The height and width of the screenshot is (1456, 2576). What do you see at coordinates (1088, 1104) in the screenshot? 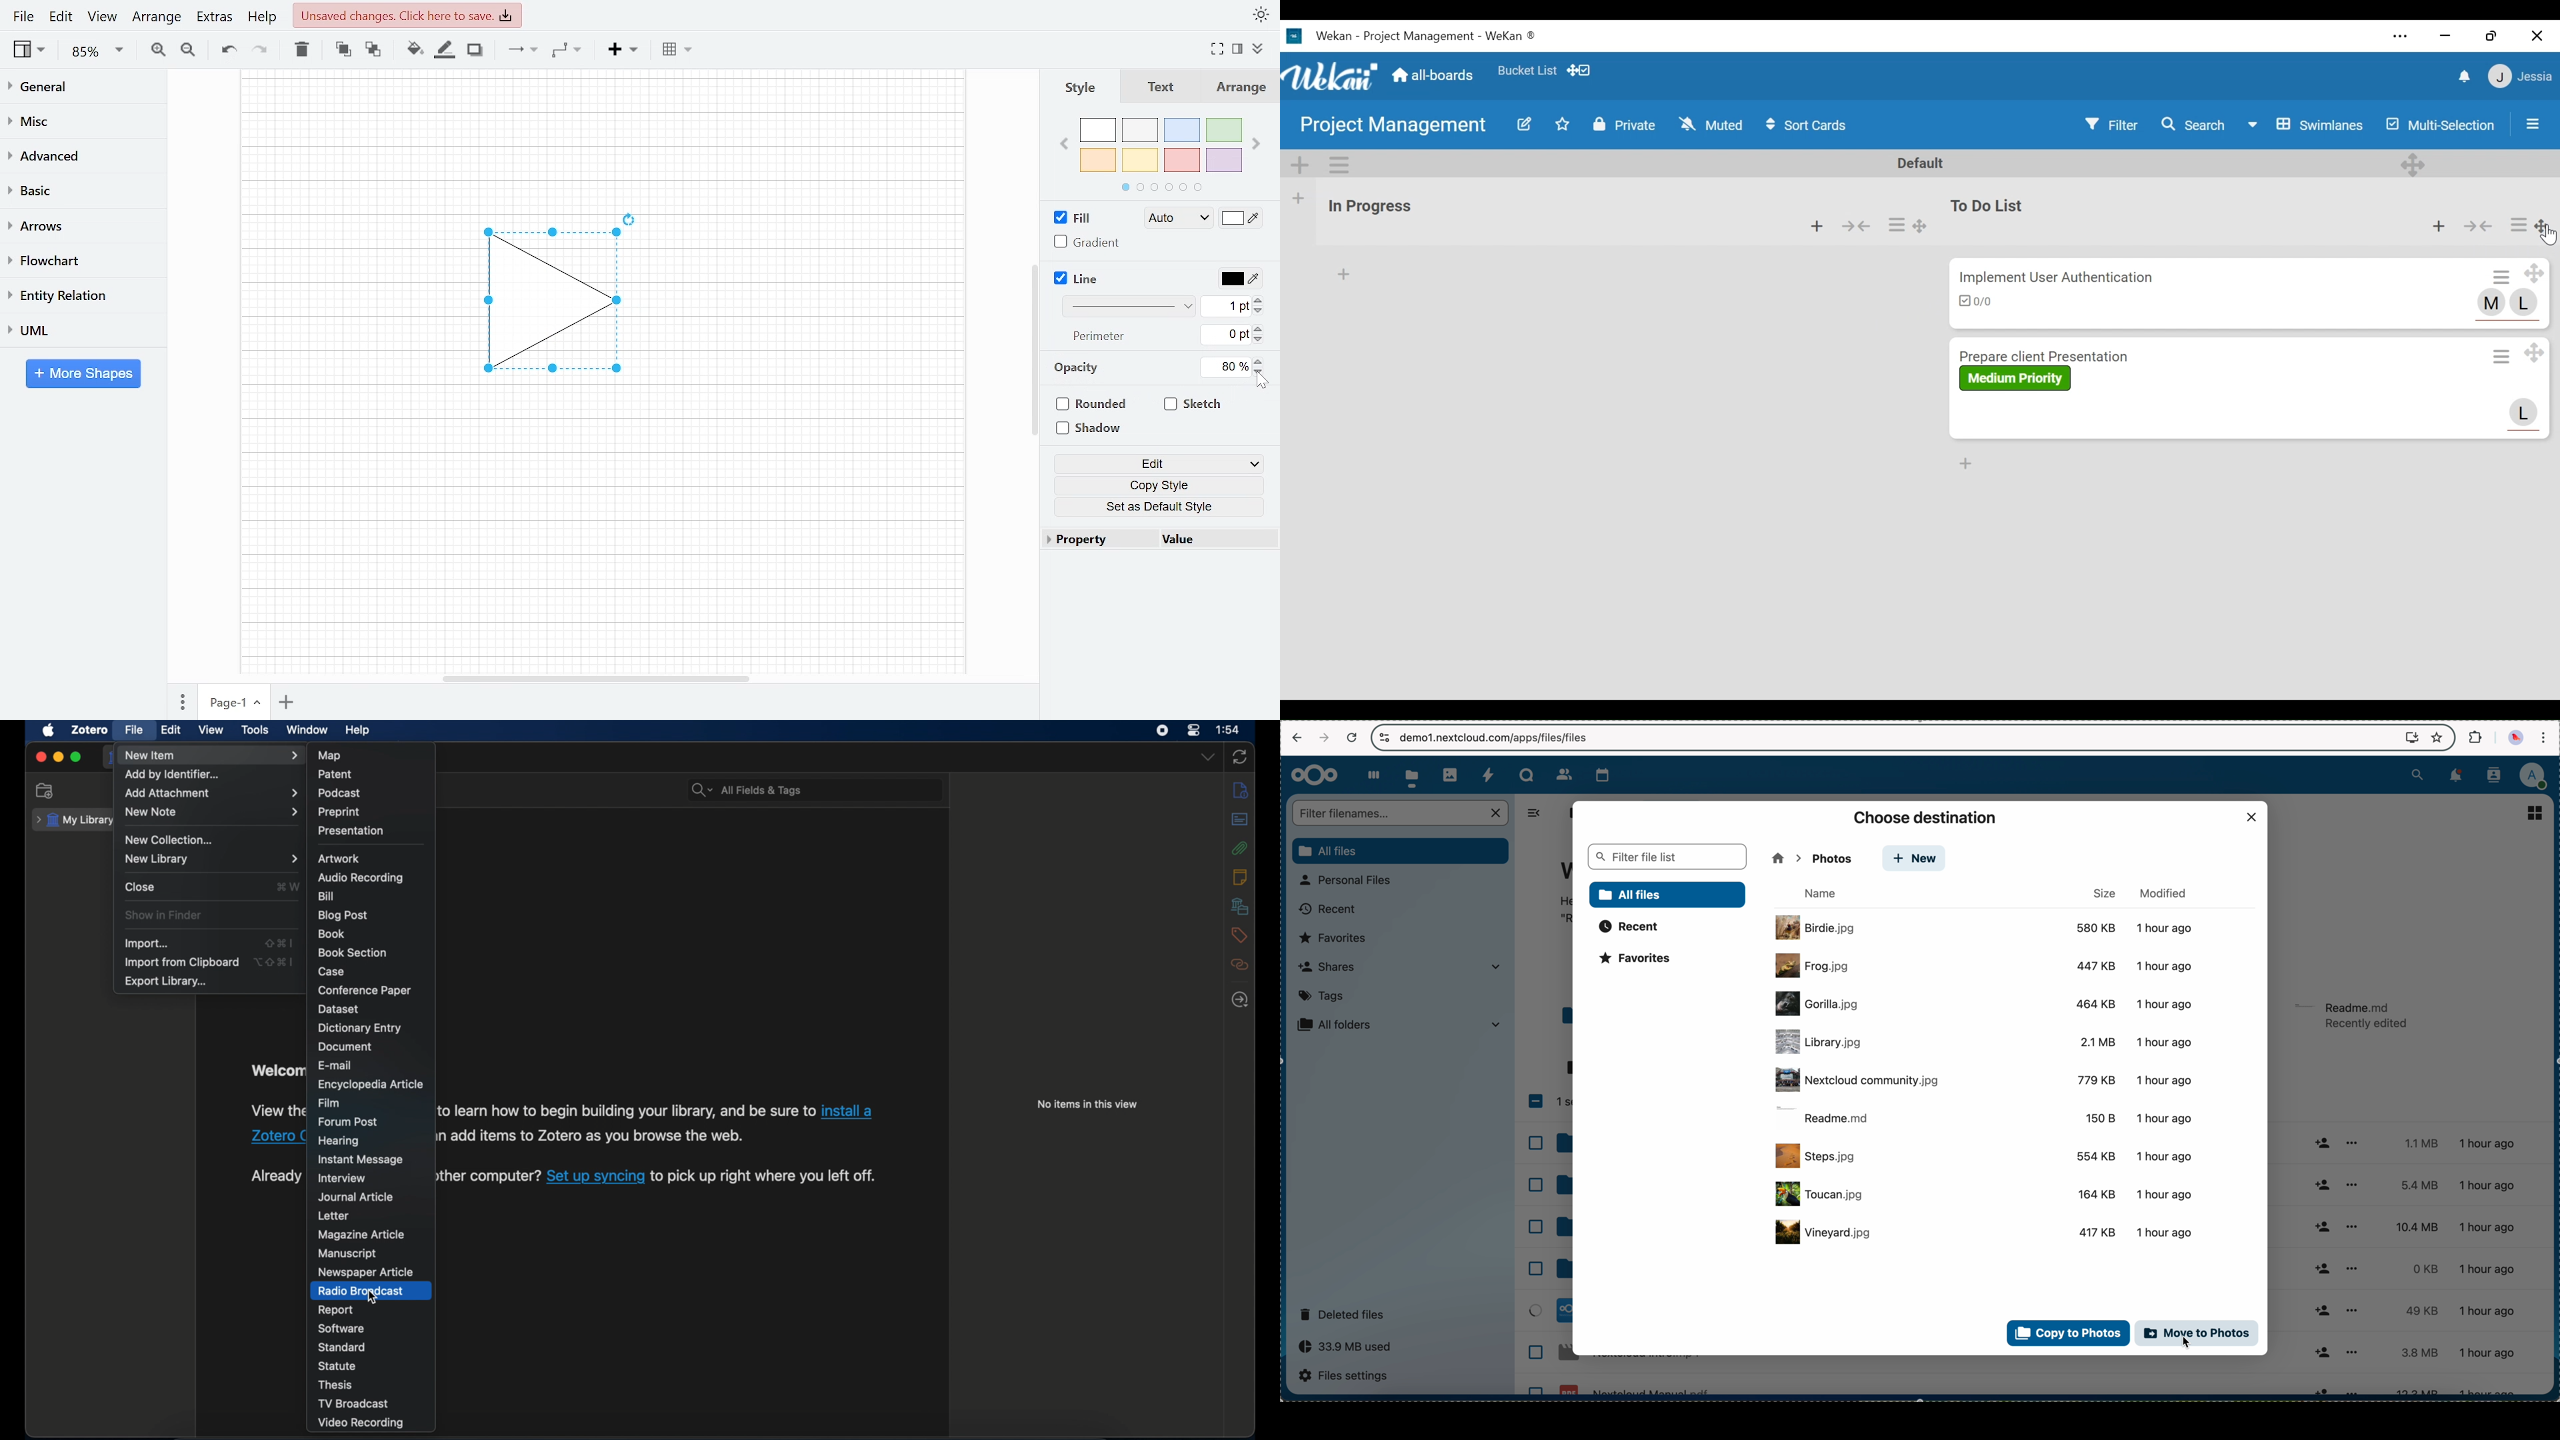
I see `no items in this view` at bounding box center [1088, 1104].